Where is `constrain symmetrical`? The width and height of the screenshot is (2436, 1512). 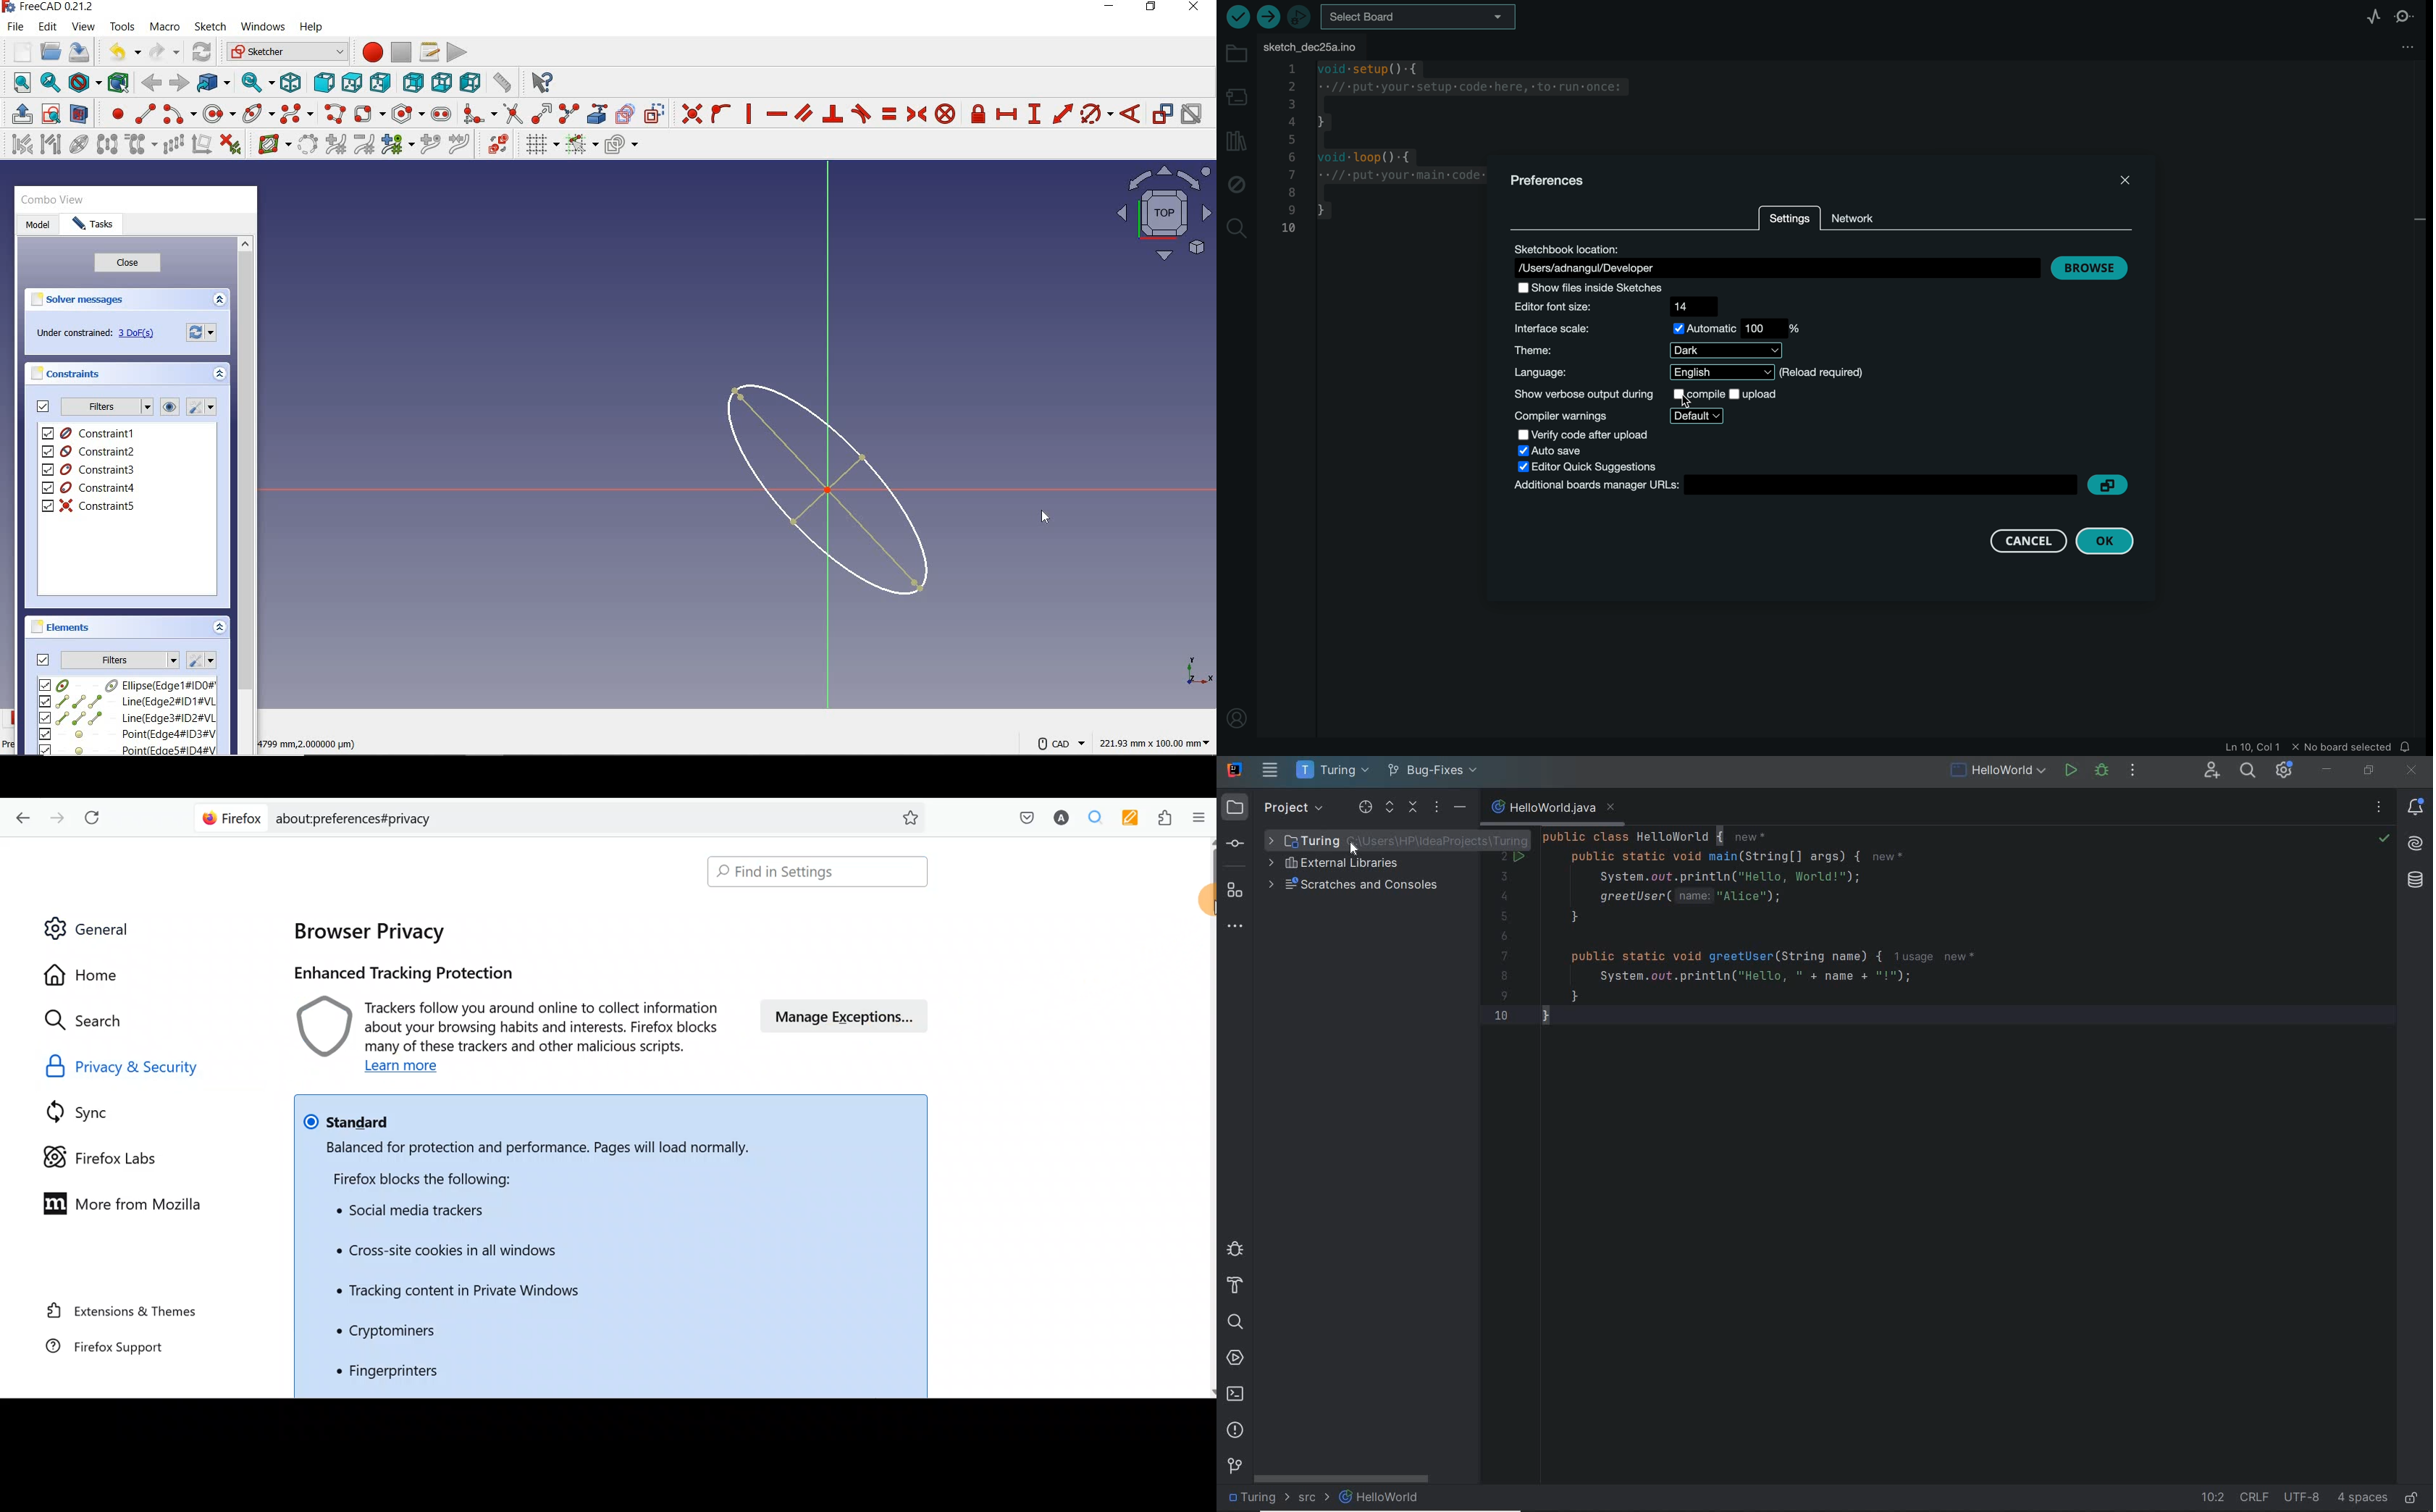
constrain symmetrical is located at coordinates (915, 114).